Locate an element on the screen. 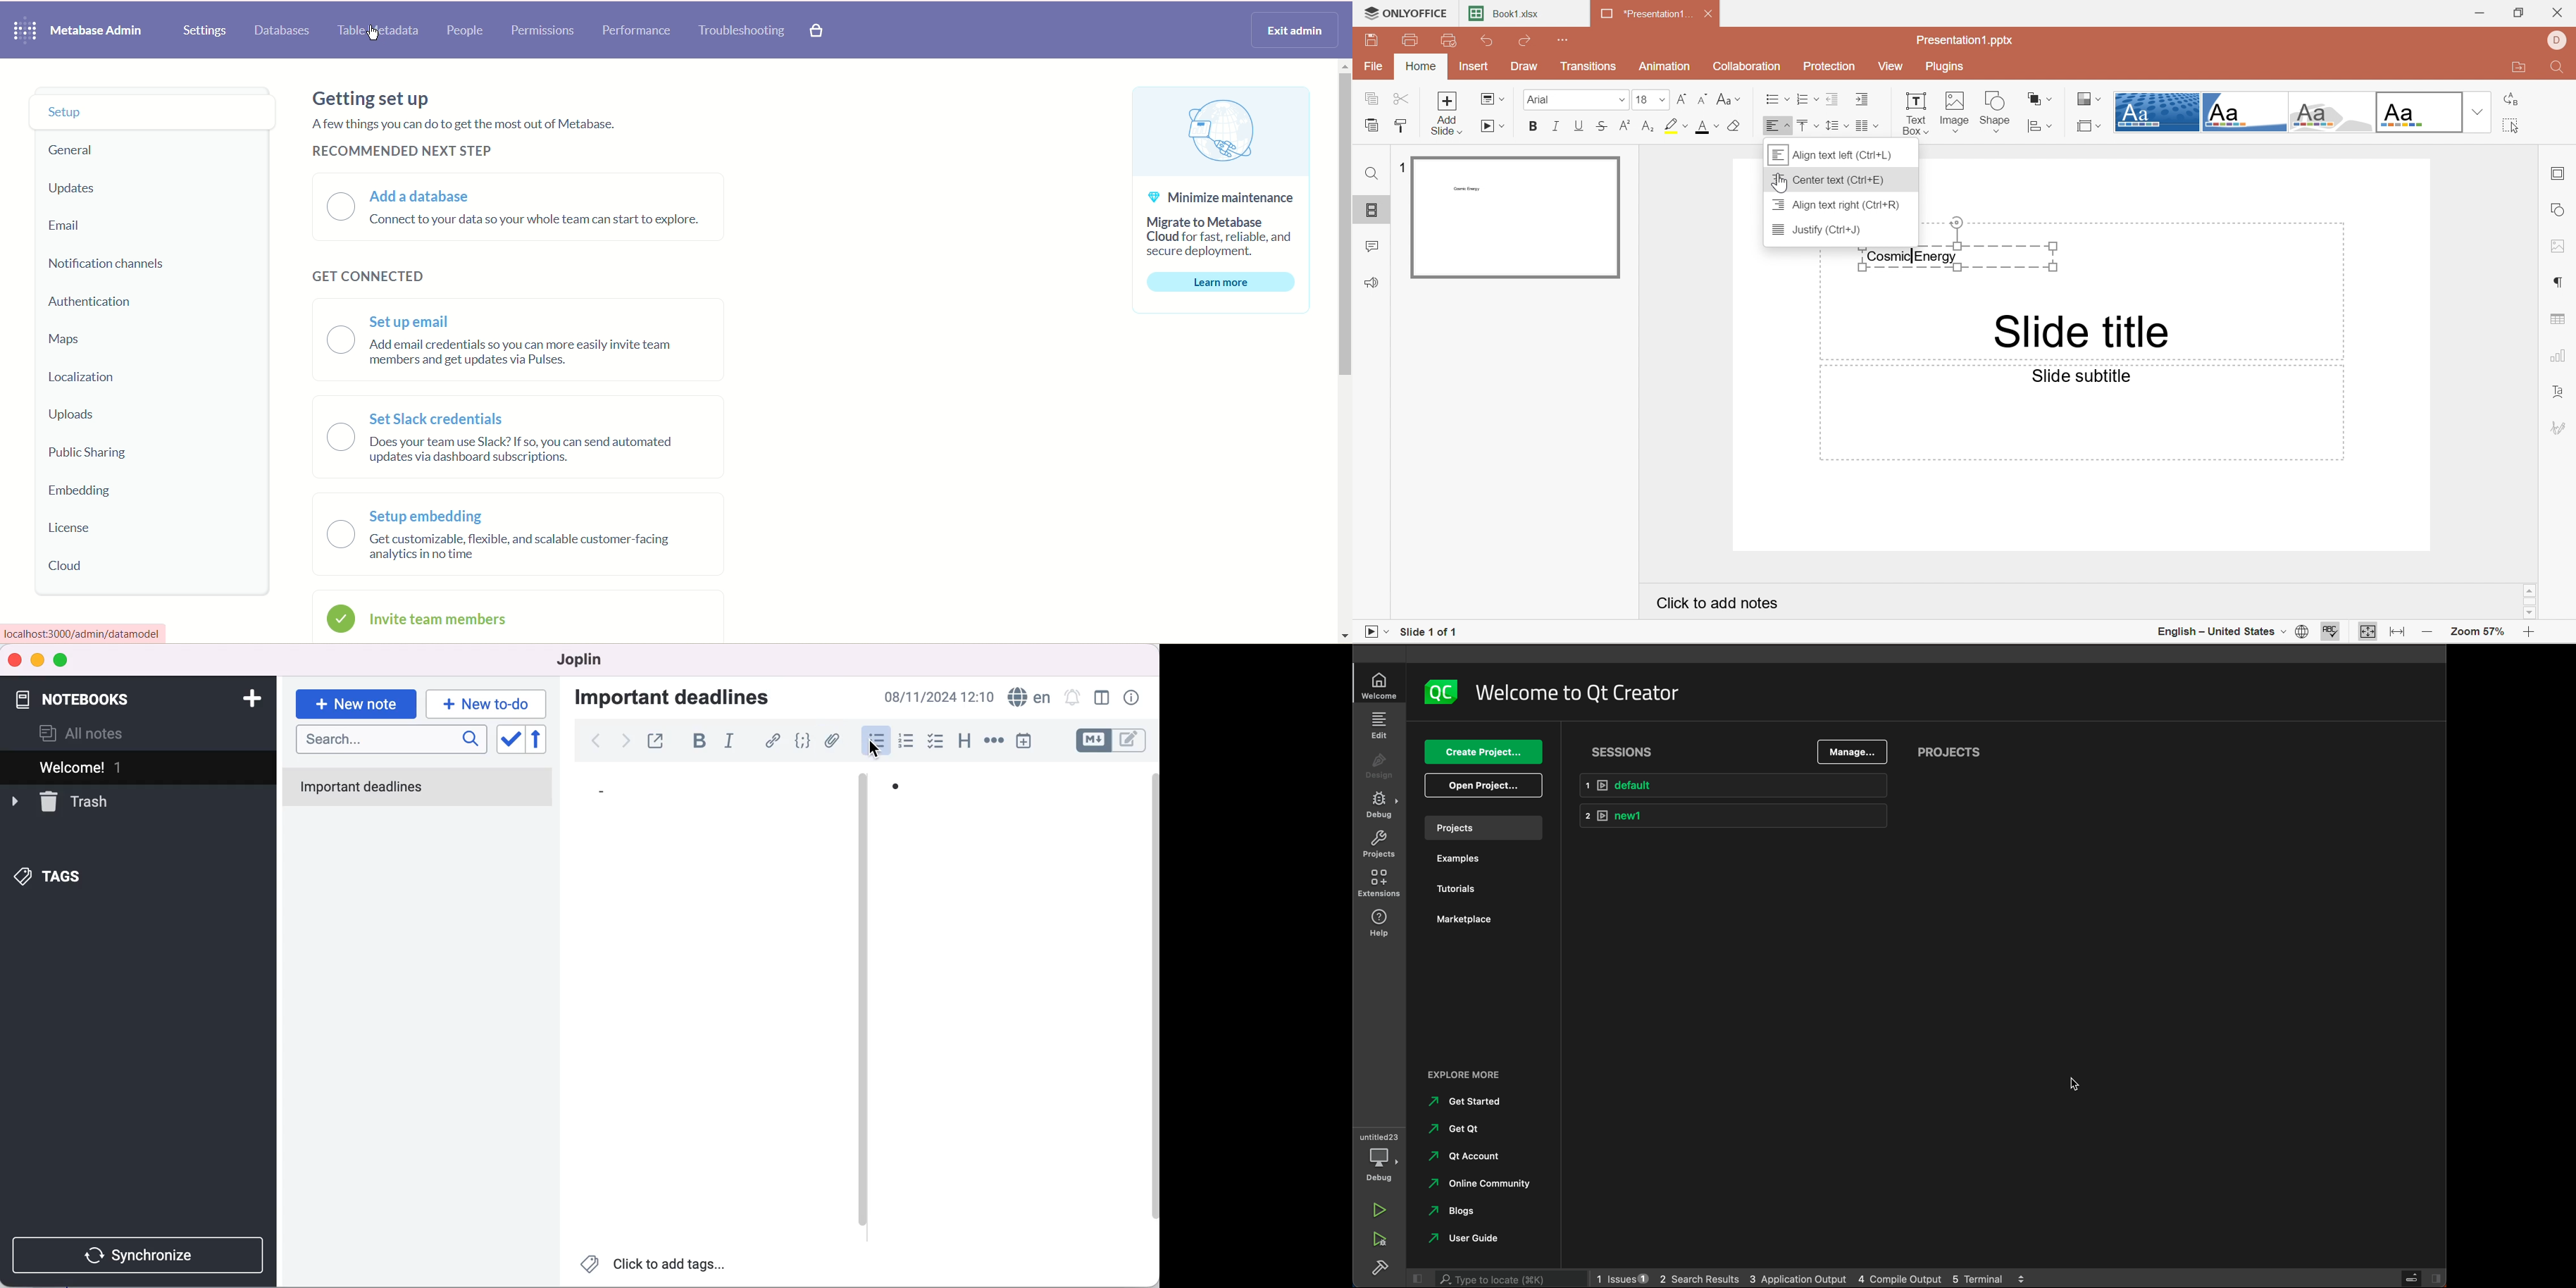 The height and width of the screenshot is (1288, 2576). Turtle is located at coordinates (2334, 113).